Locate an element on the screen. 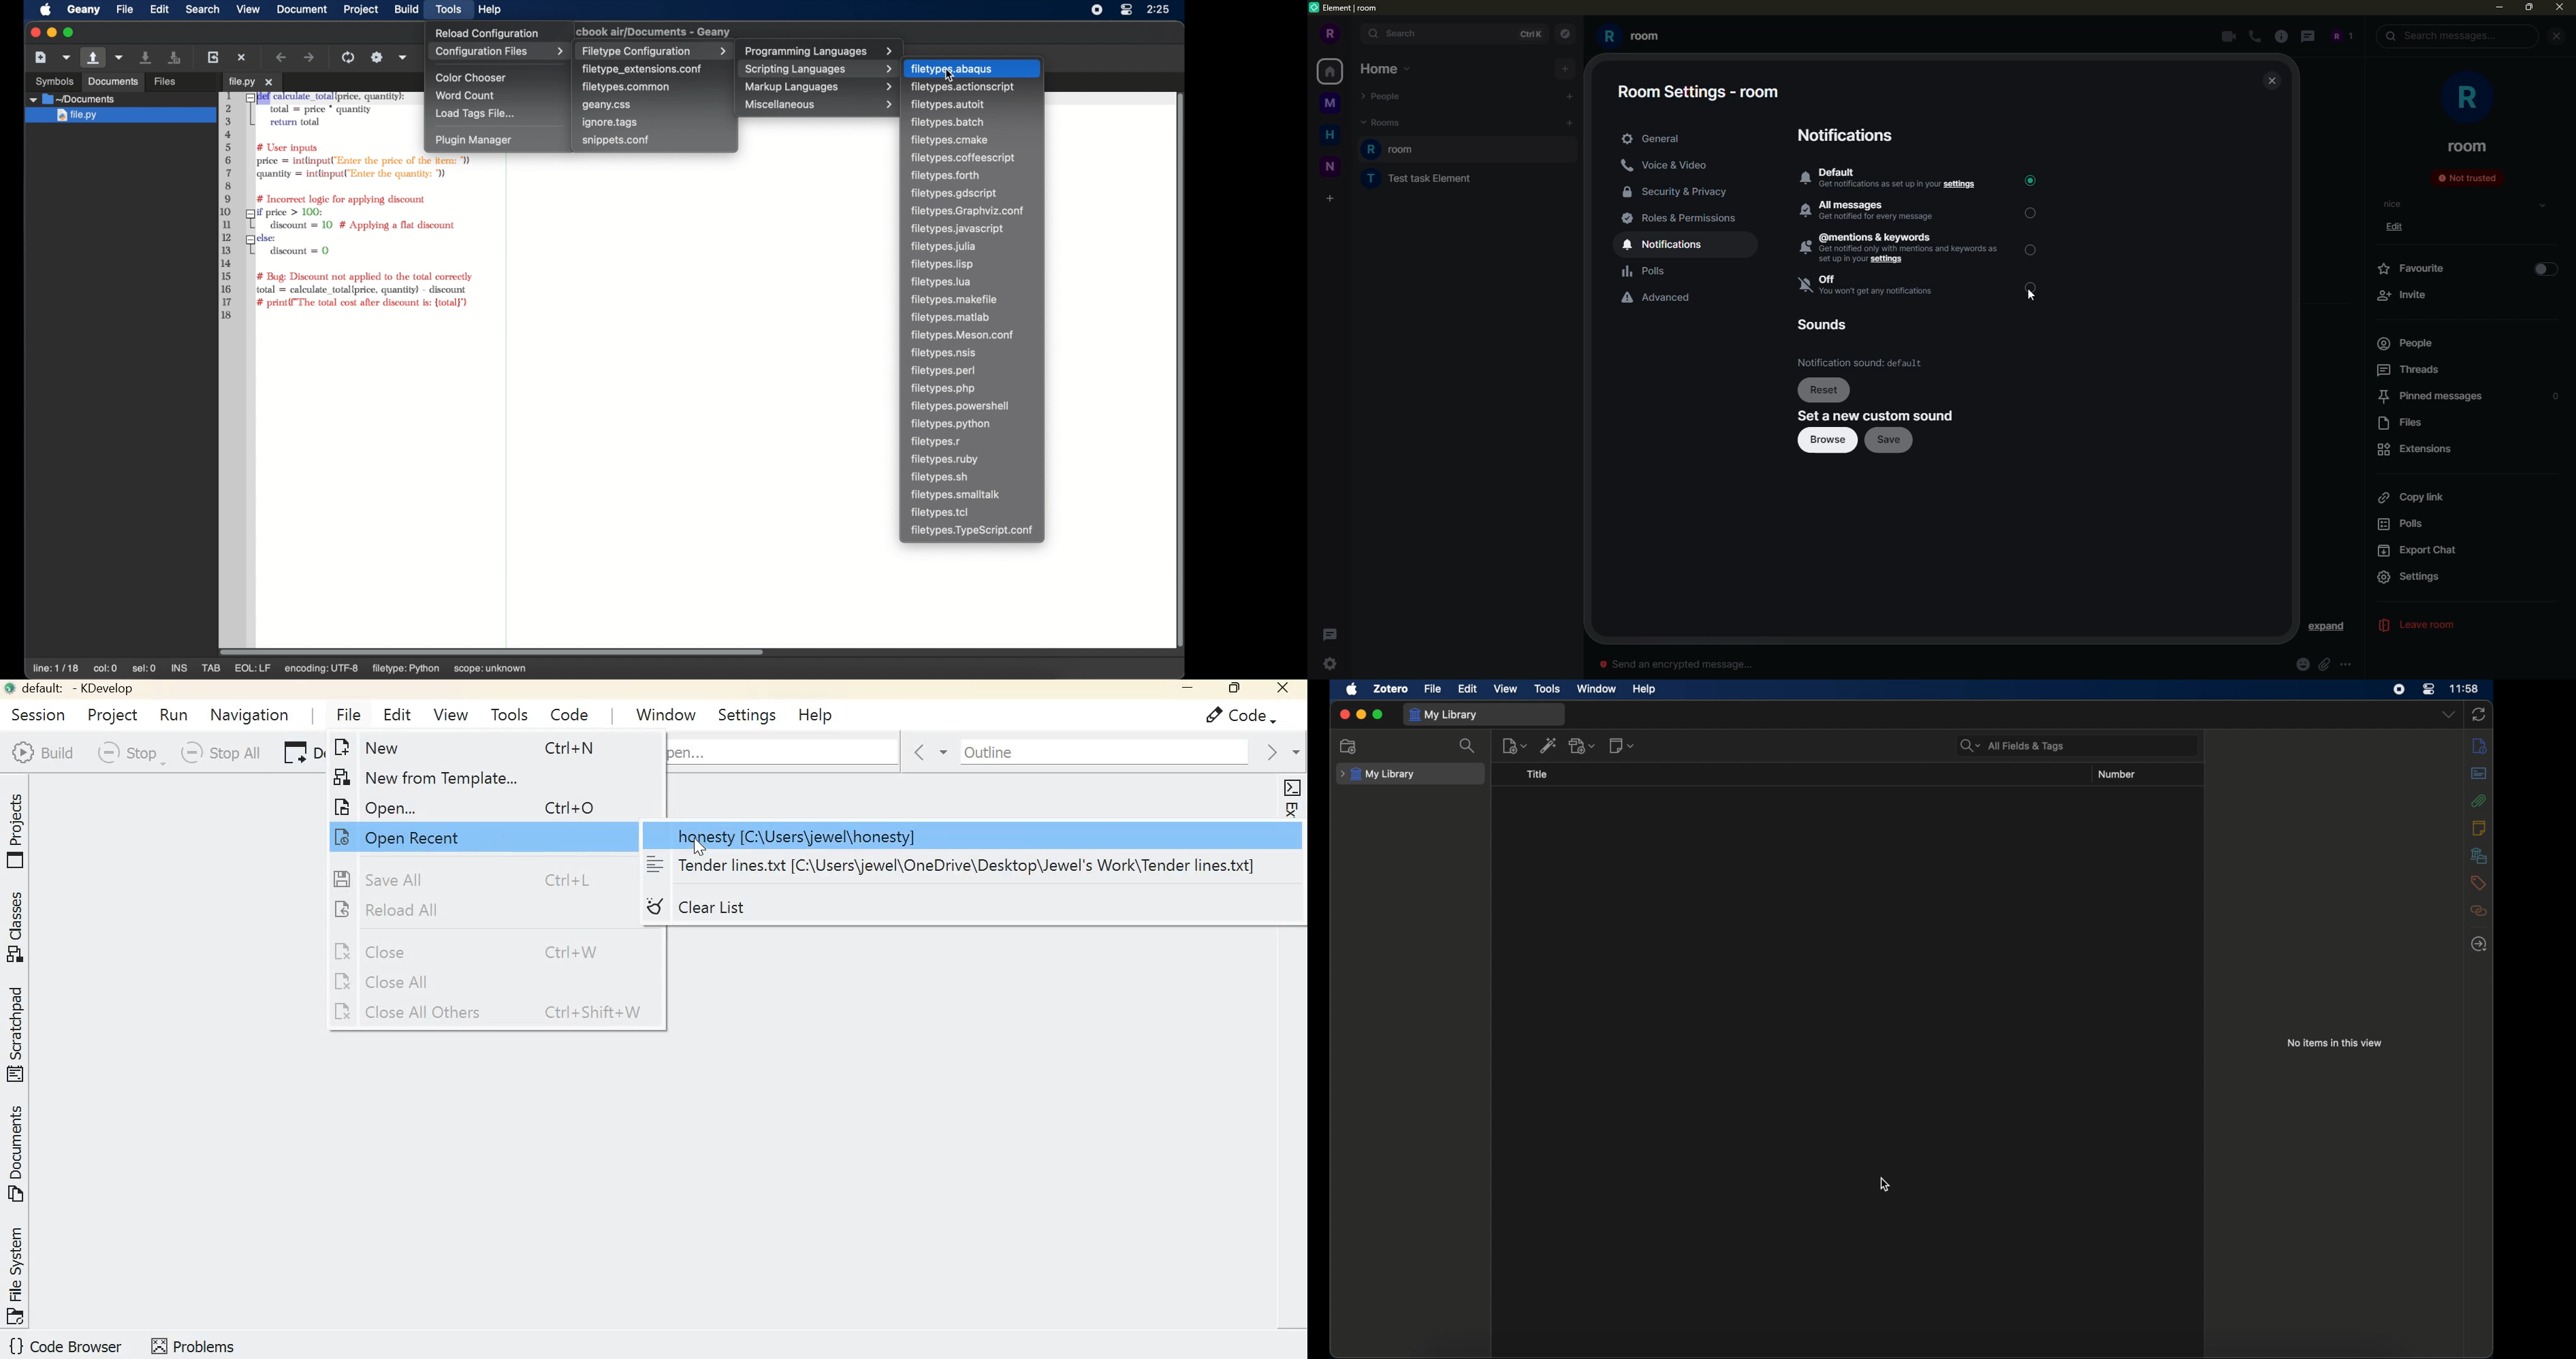 The height and width of the screenshot is (1372, 2576). screen recorder is located at coordinates (2399, 689).